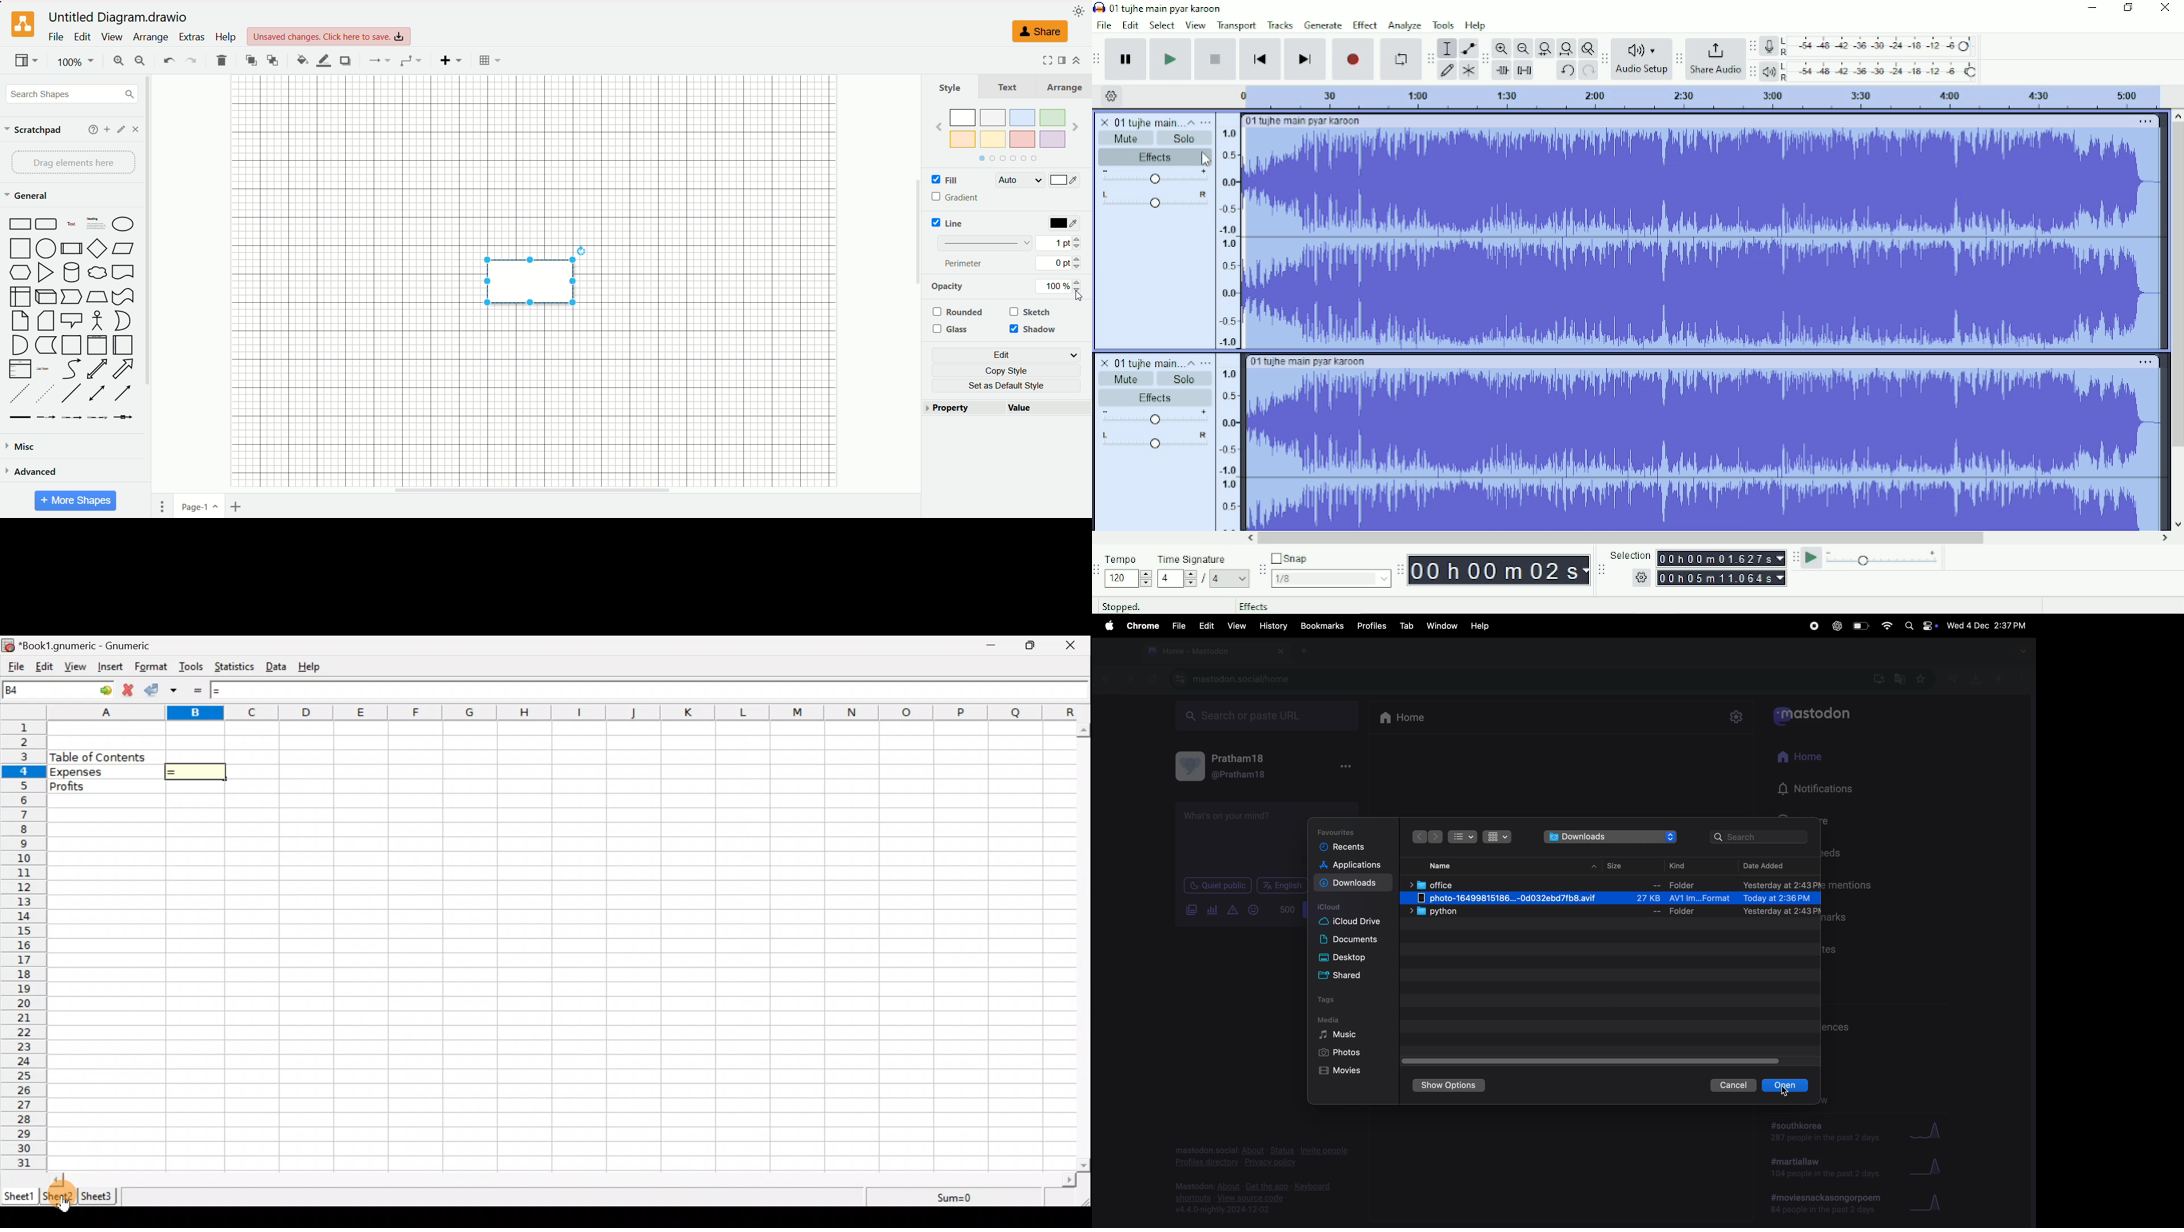 The width and height of the screenshot is (2184, 1232). What do you see at coordinates (1752, 73) in the screenshot?
I see `Audacity playback meter toolbar` at bounding box center [1752, 73].